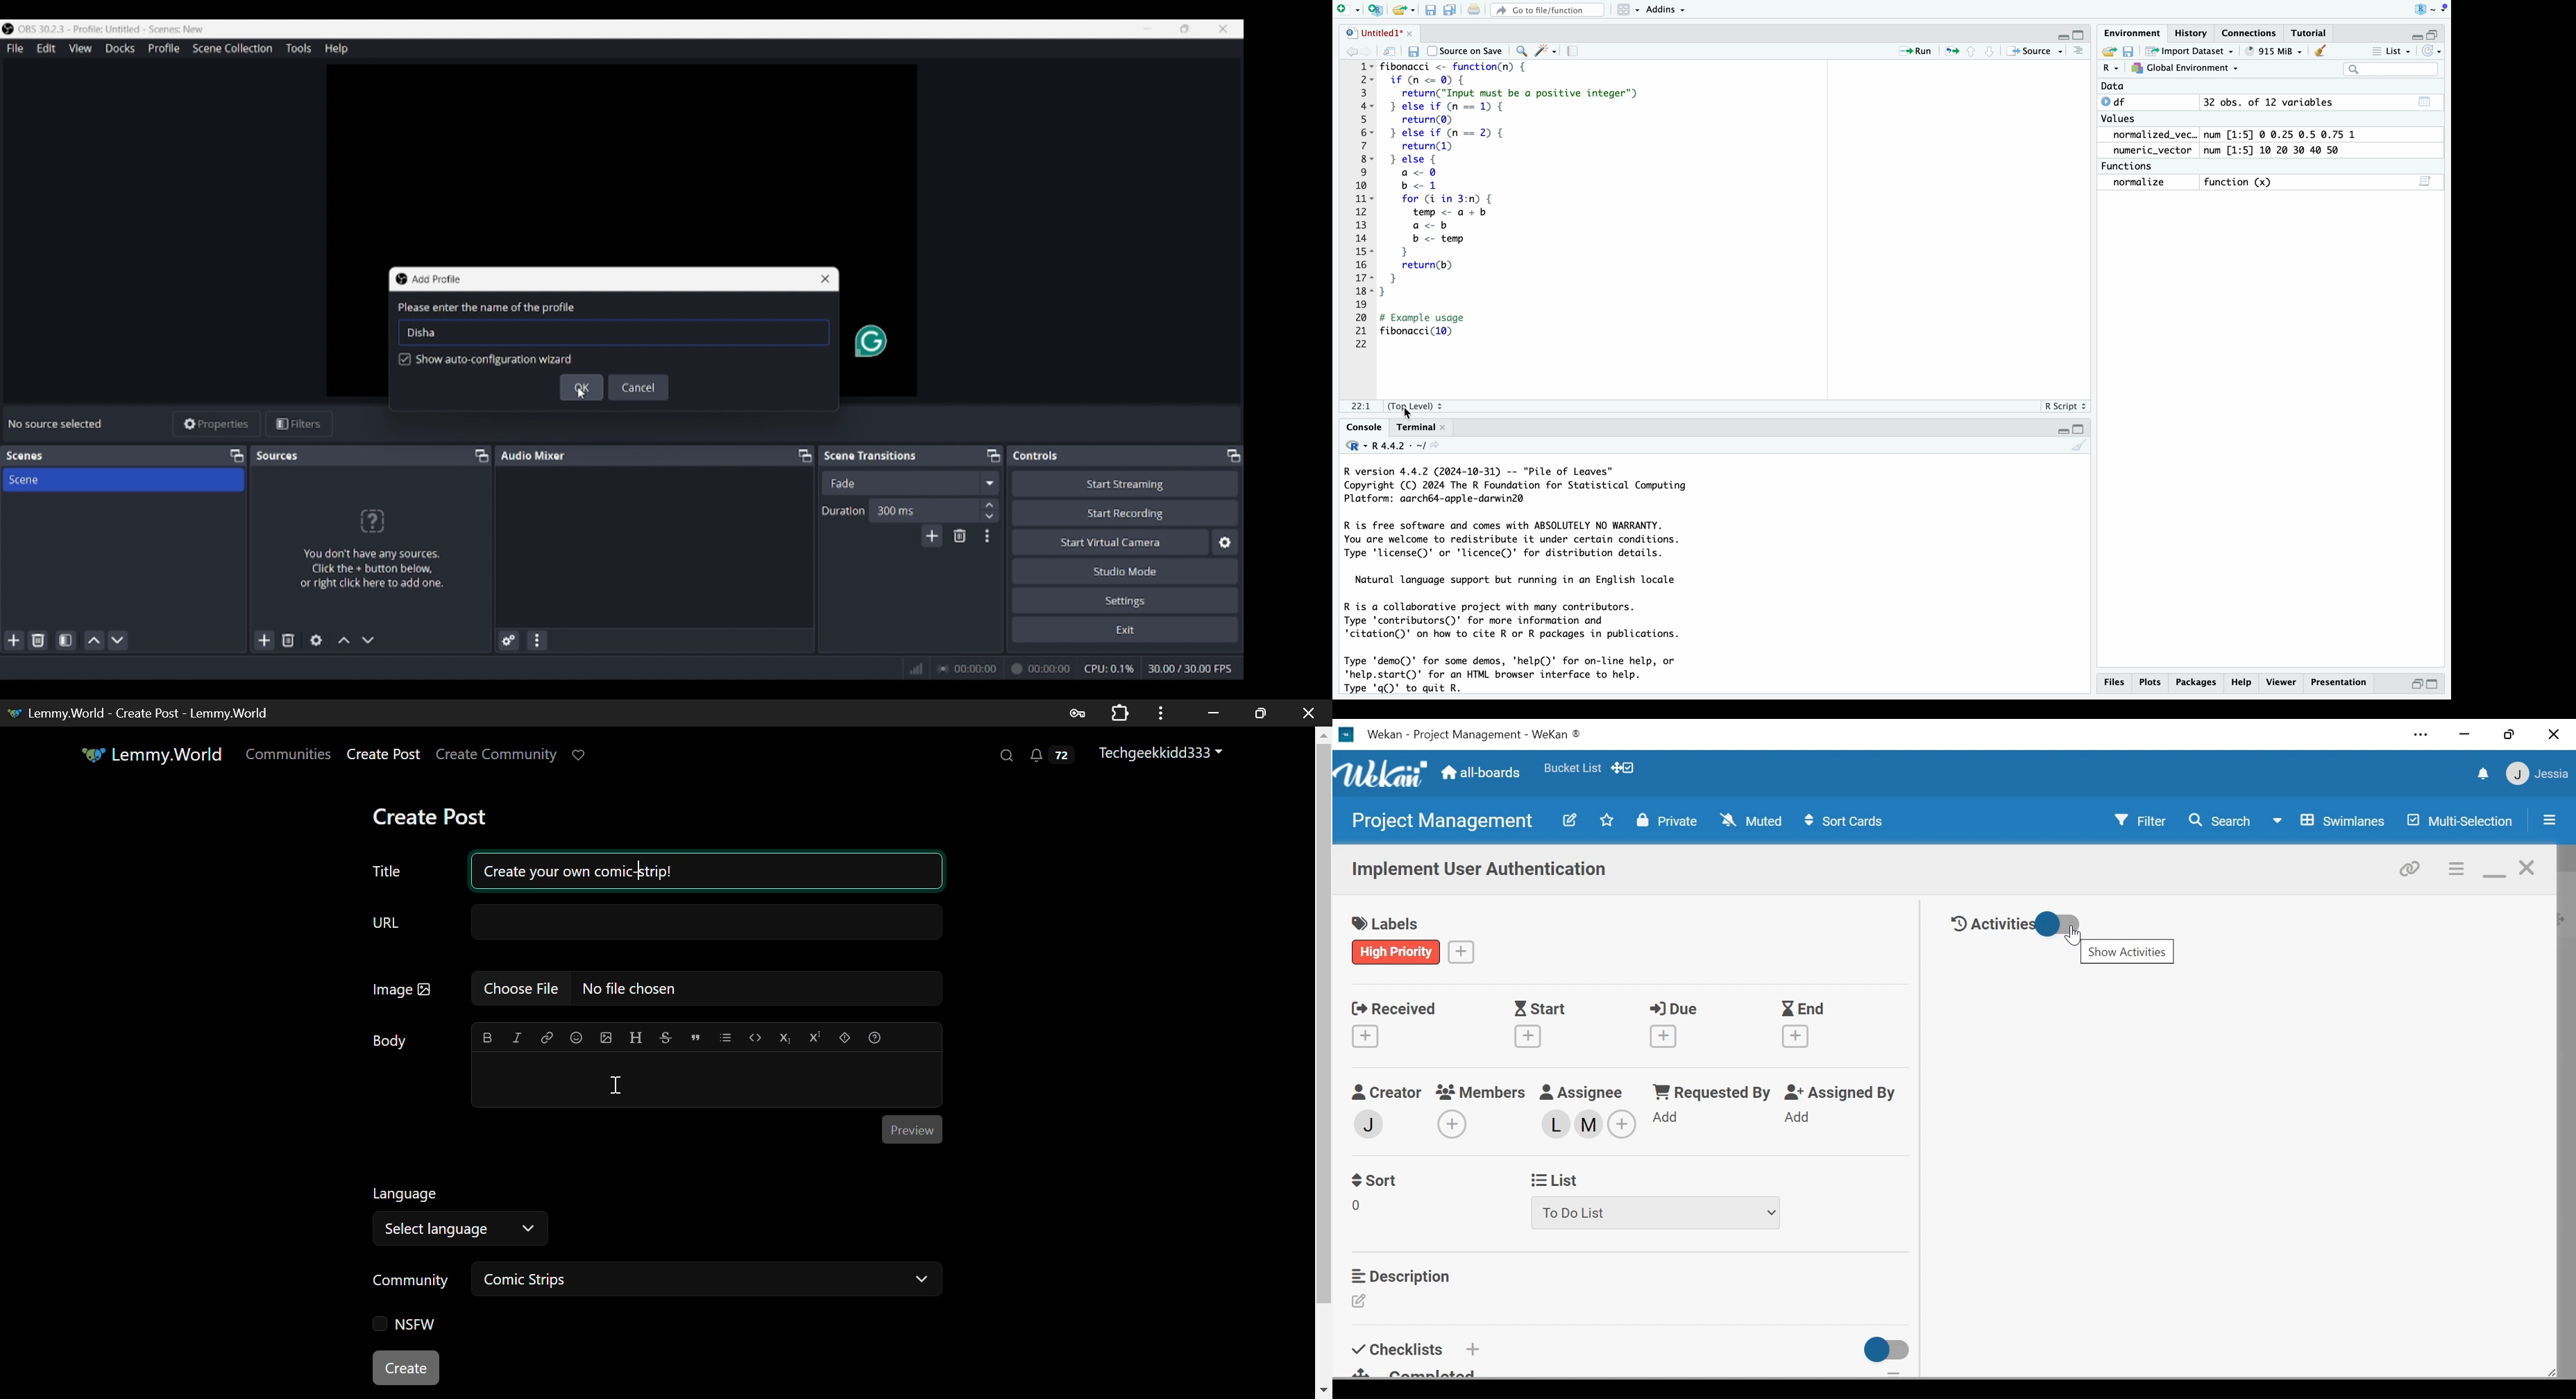 The width and height of the screenshot is (2576, 1400). I want to click on environment, so click(2131, 33).